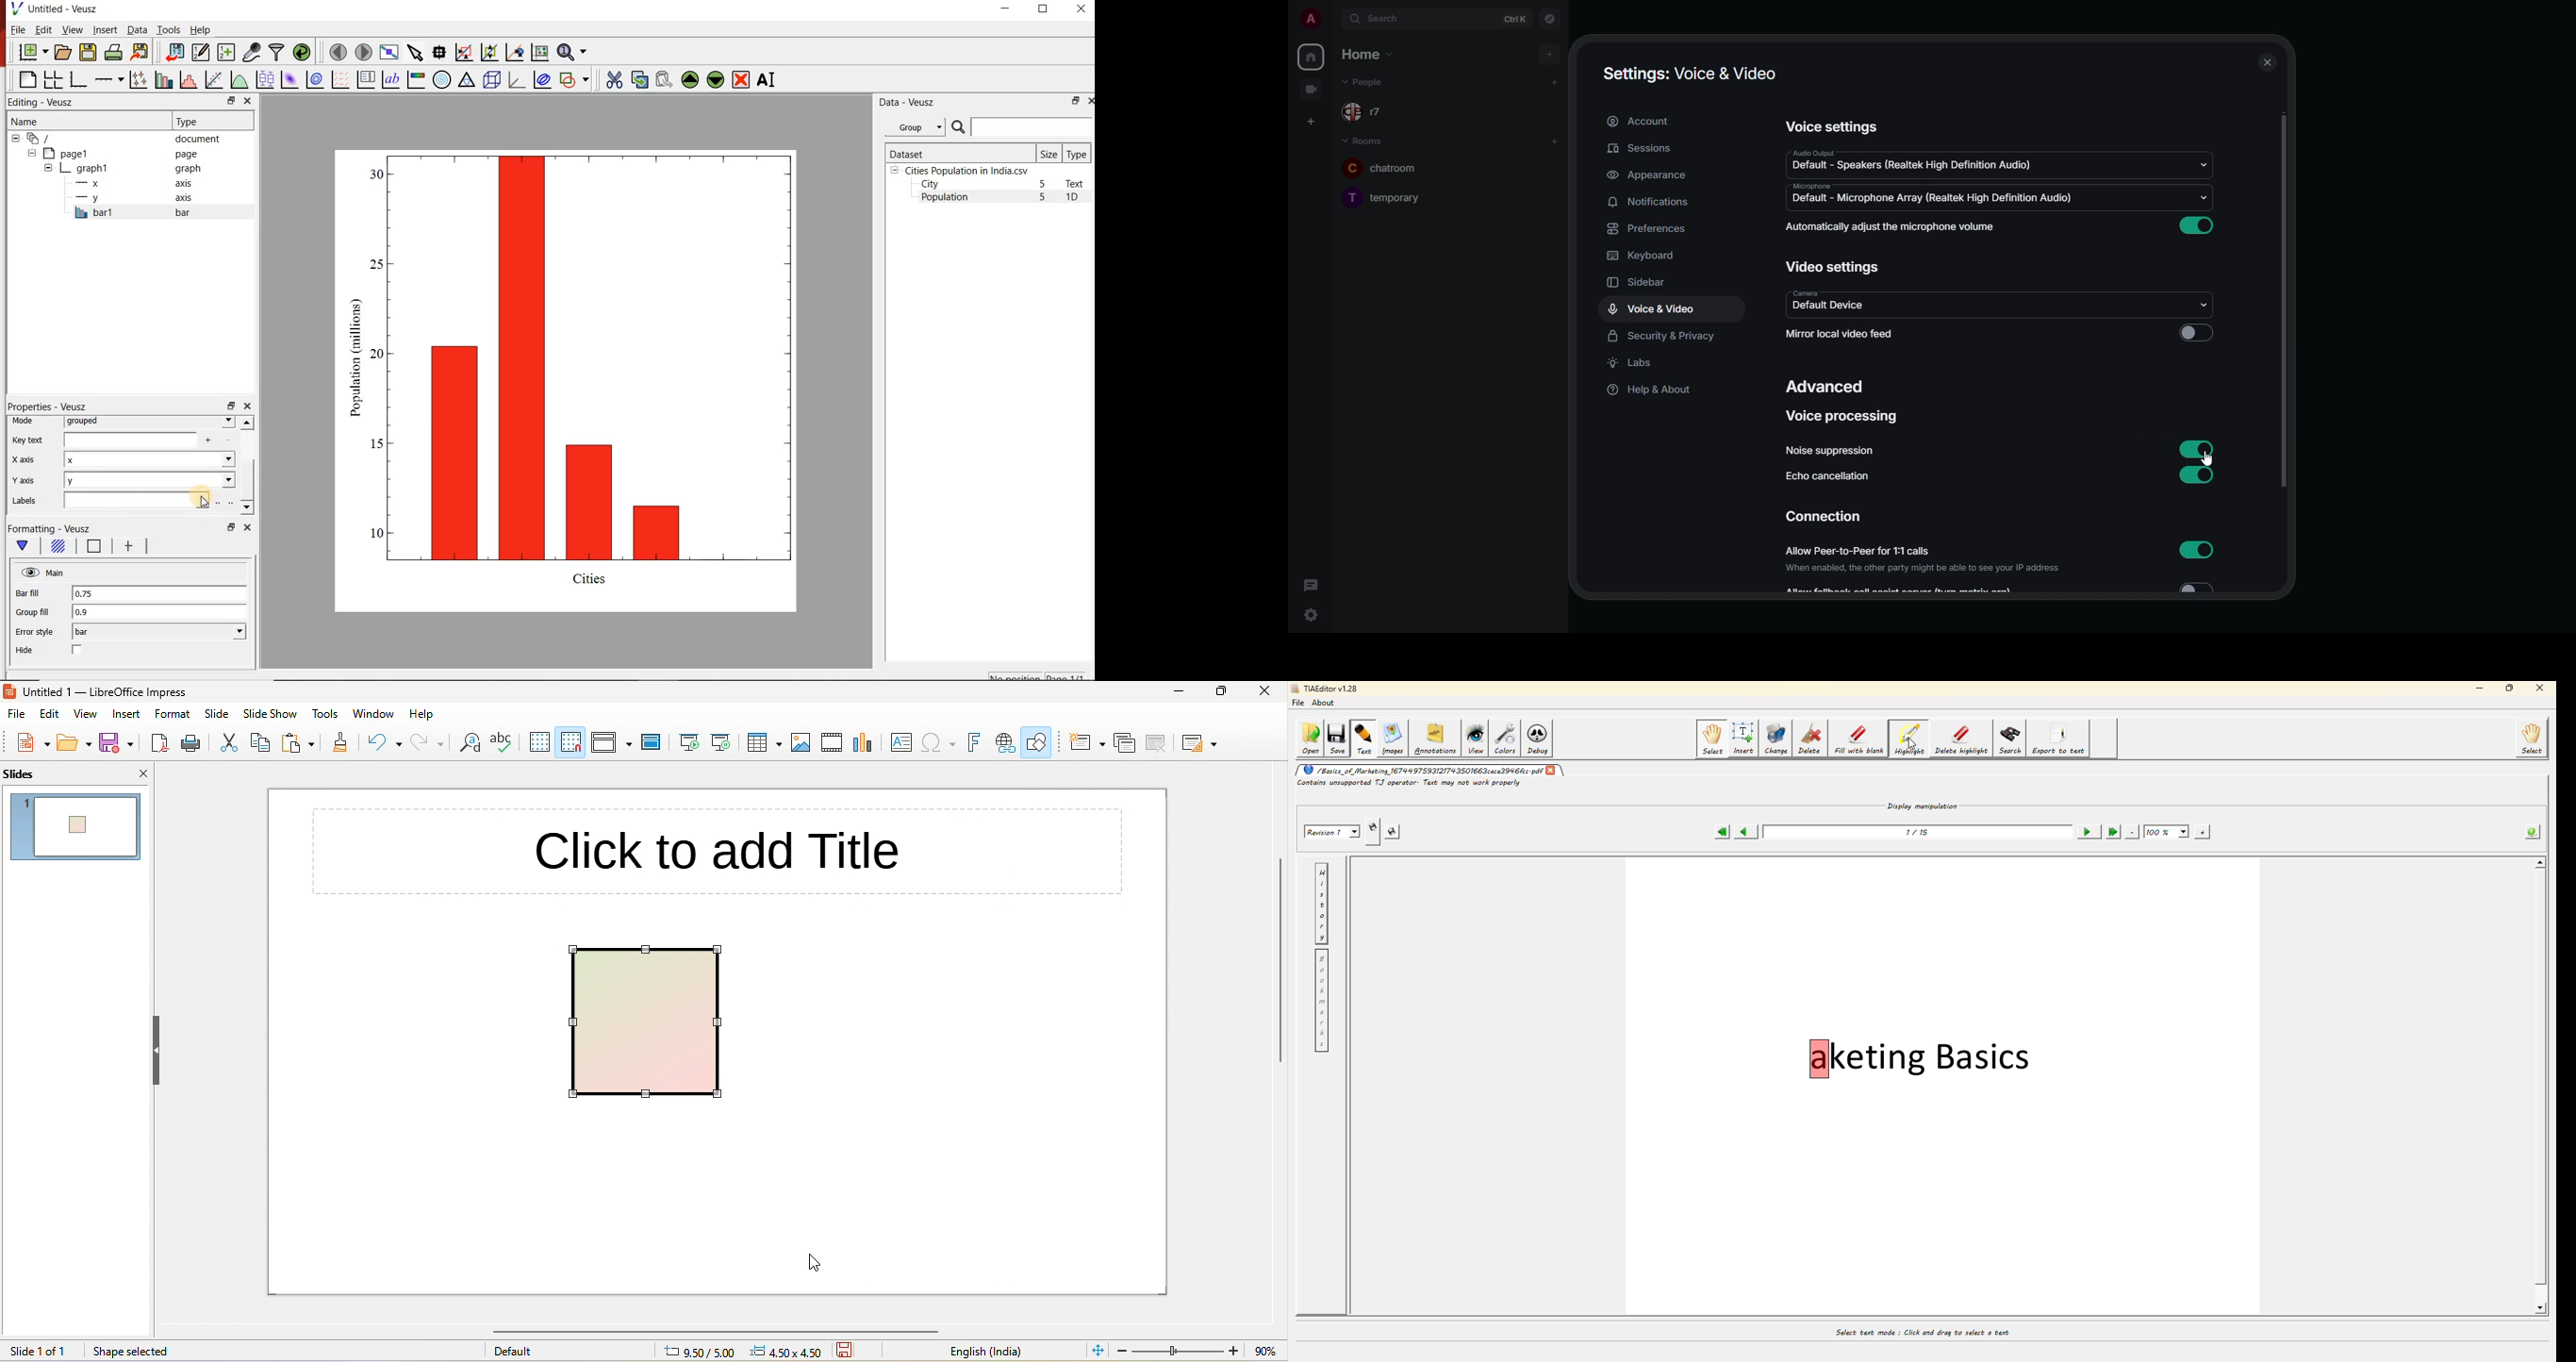 Image resolution: width=2576 pixels, height=1372 pixels. What do you see at coordinates (720, 740) in the screenshot?
I see `start from current` at bounding box center [720, 740].